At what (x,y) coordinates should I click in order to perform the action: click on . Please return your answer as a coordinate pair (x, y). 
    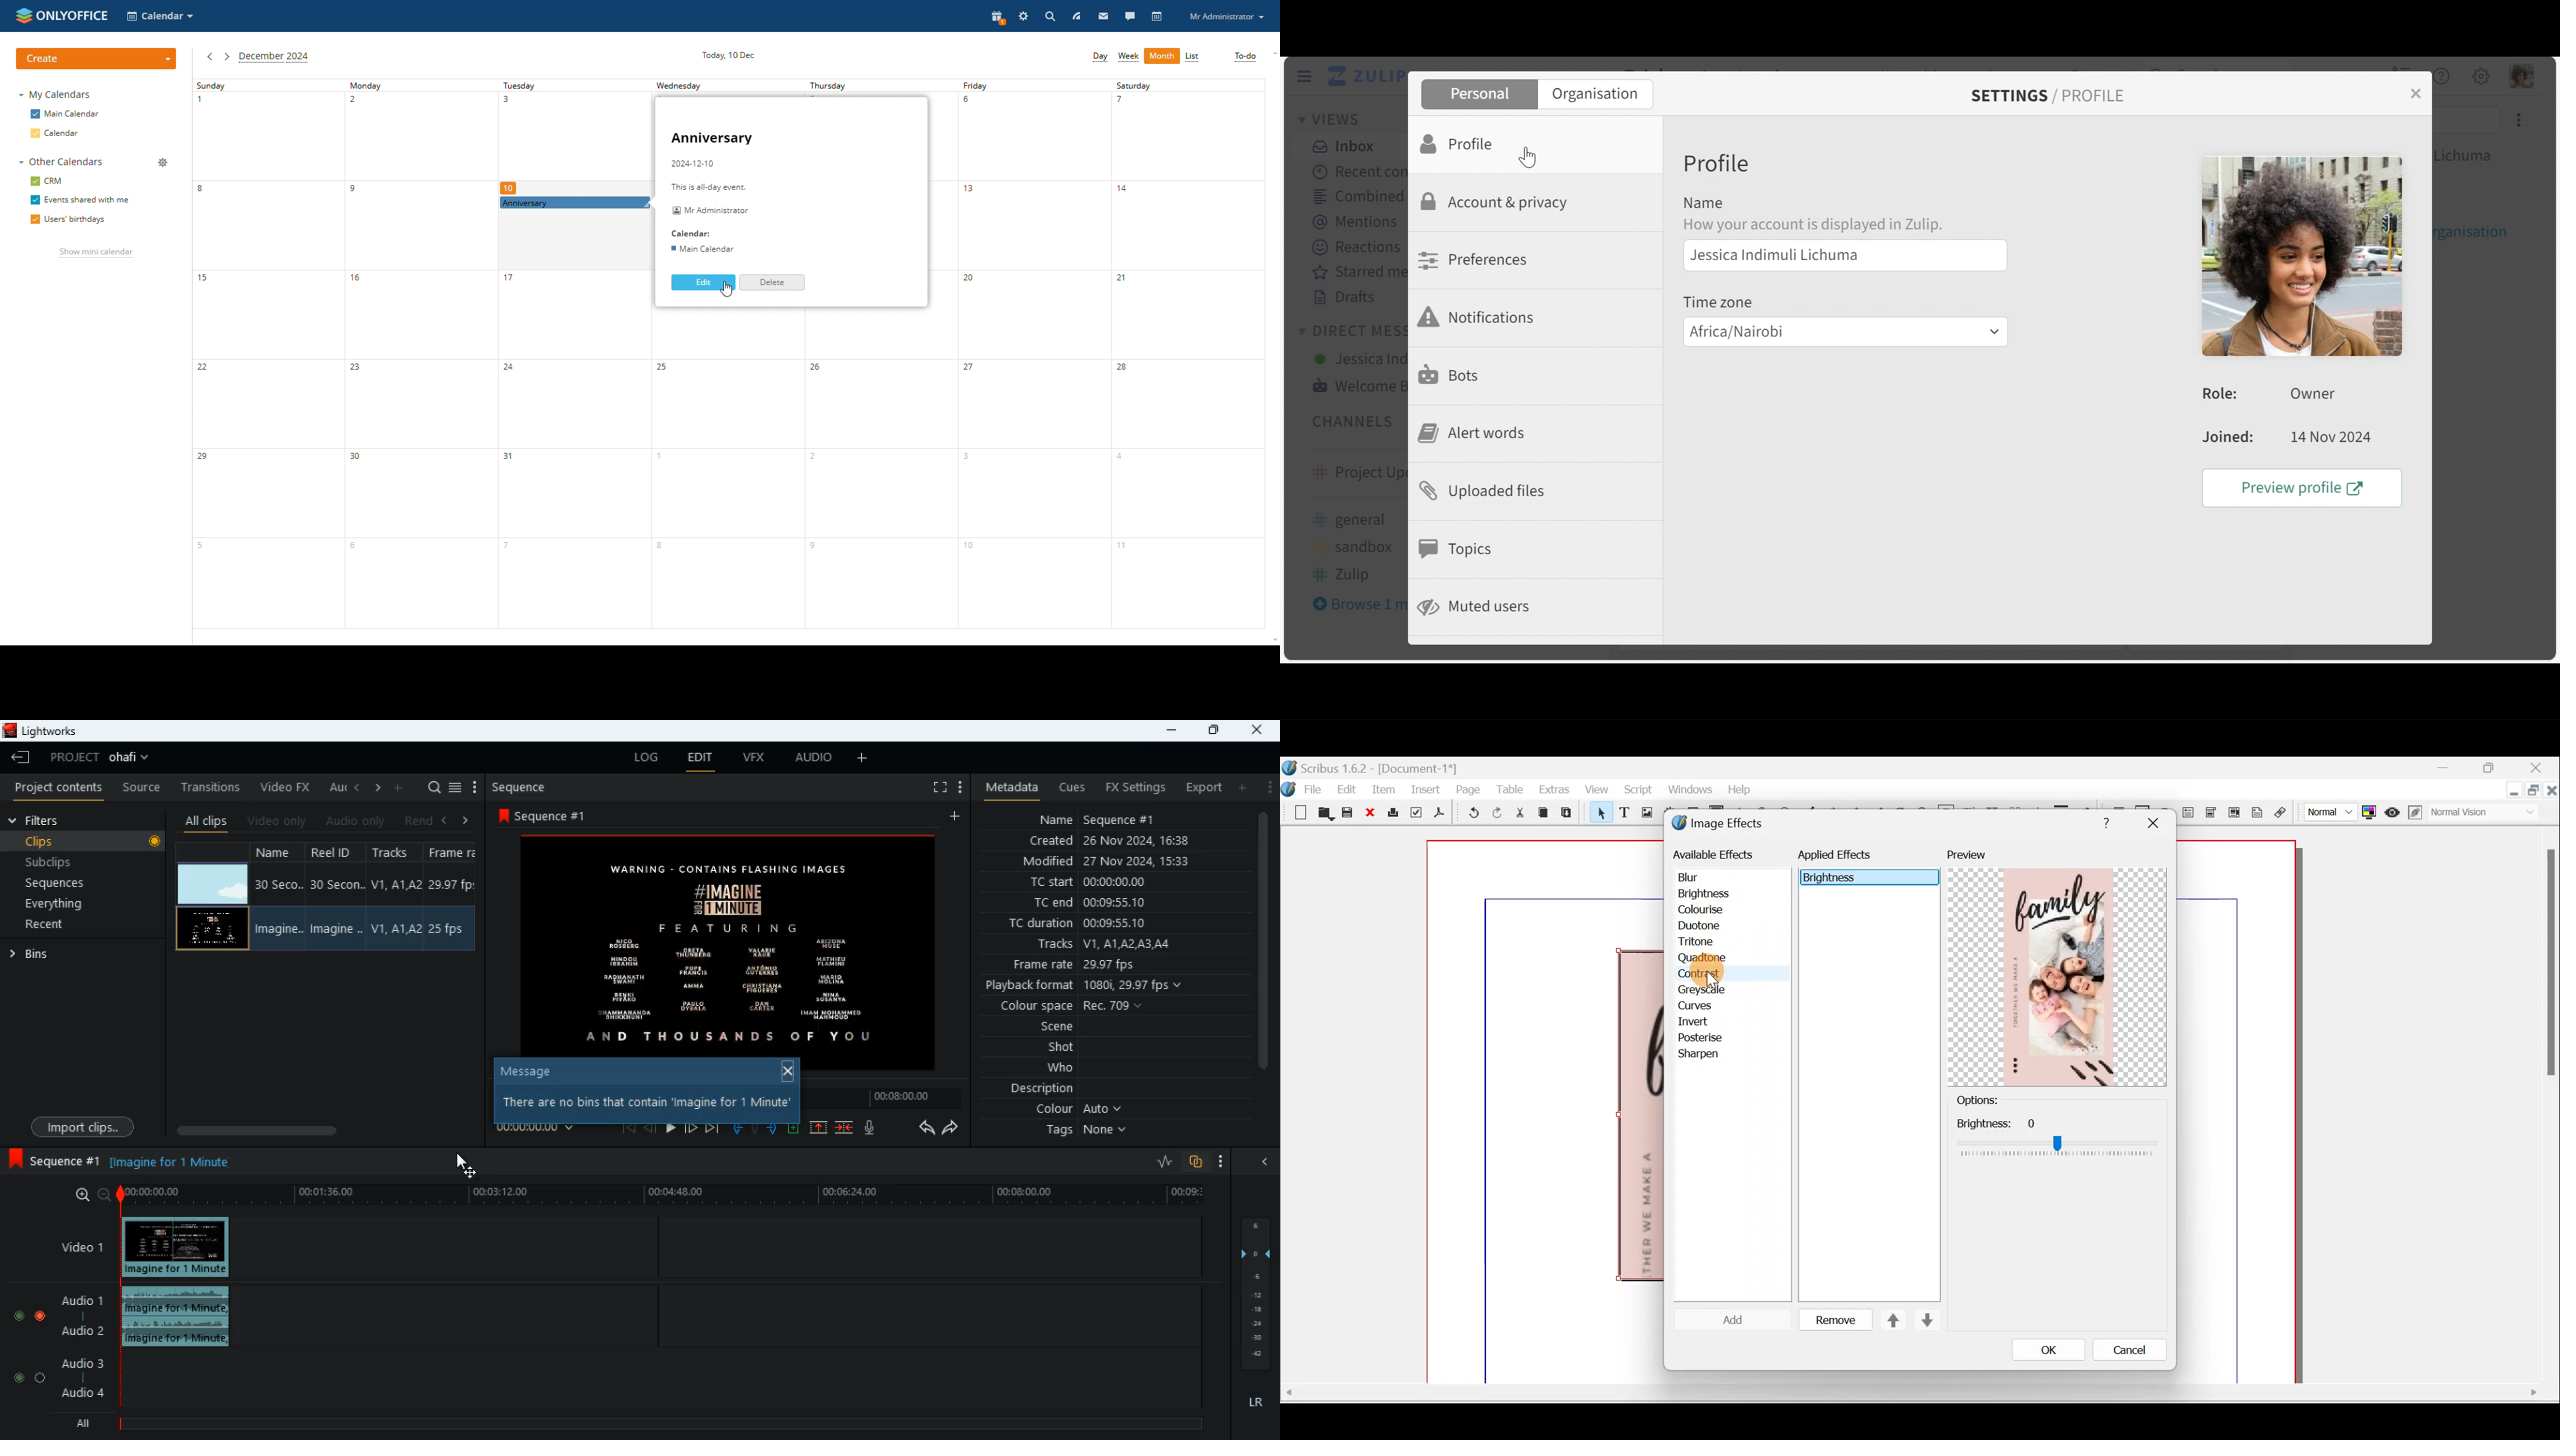
    Looking at the image, I should click on (2152, 823).